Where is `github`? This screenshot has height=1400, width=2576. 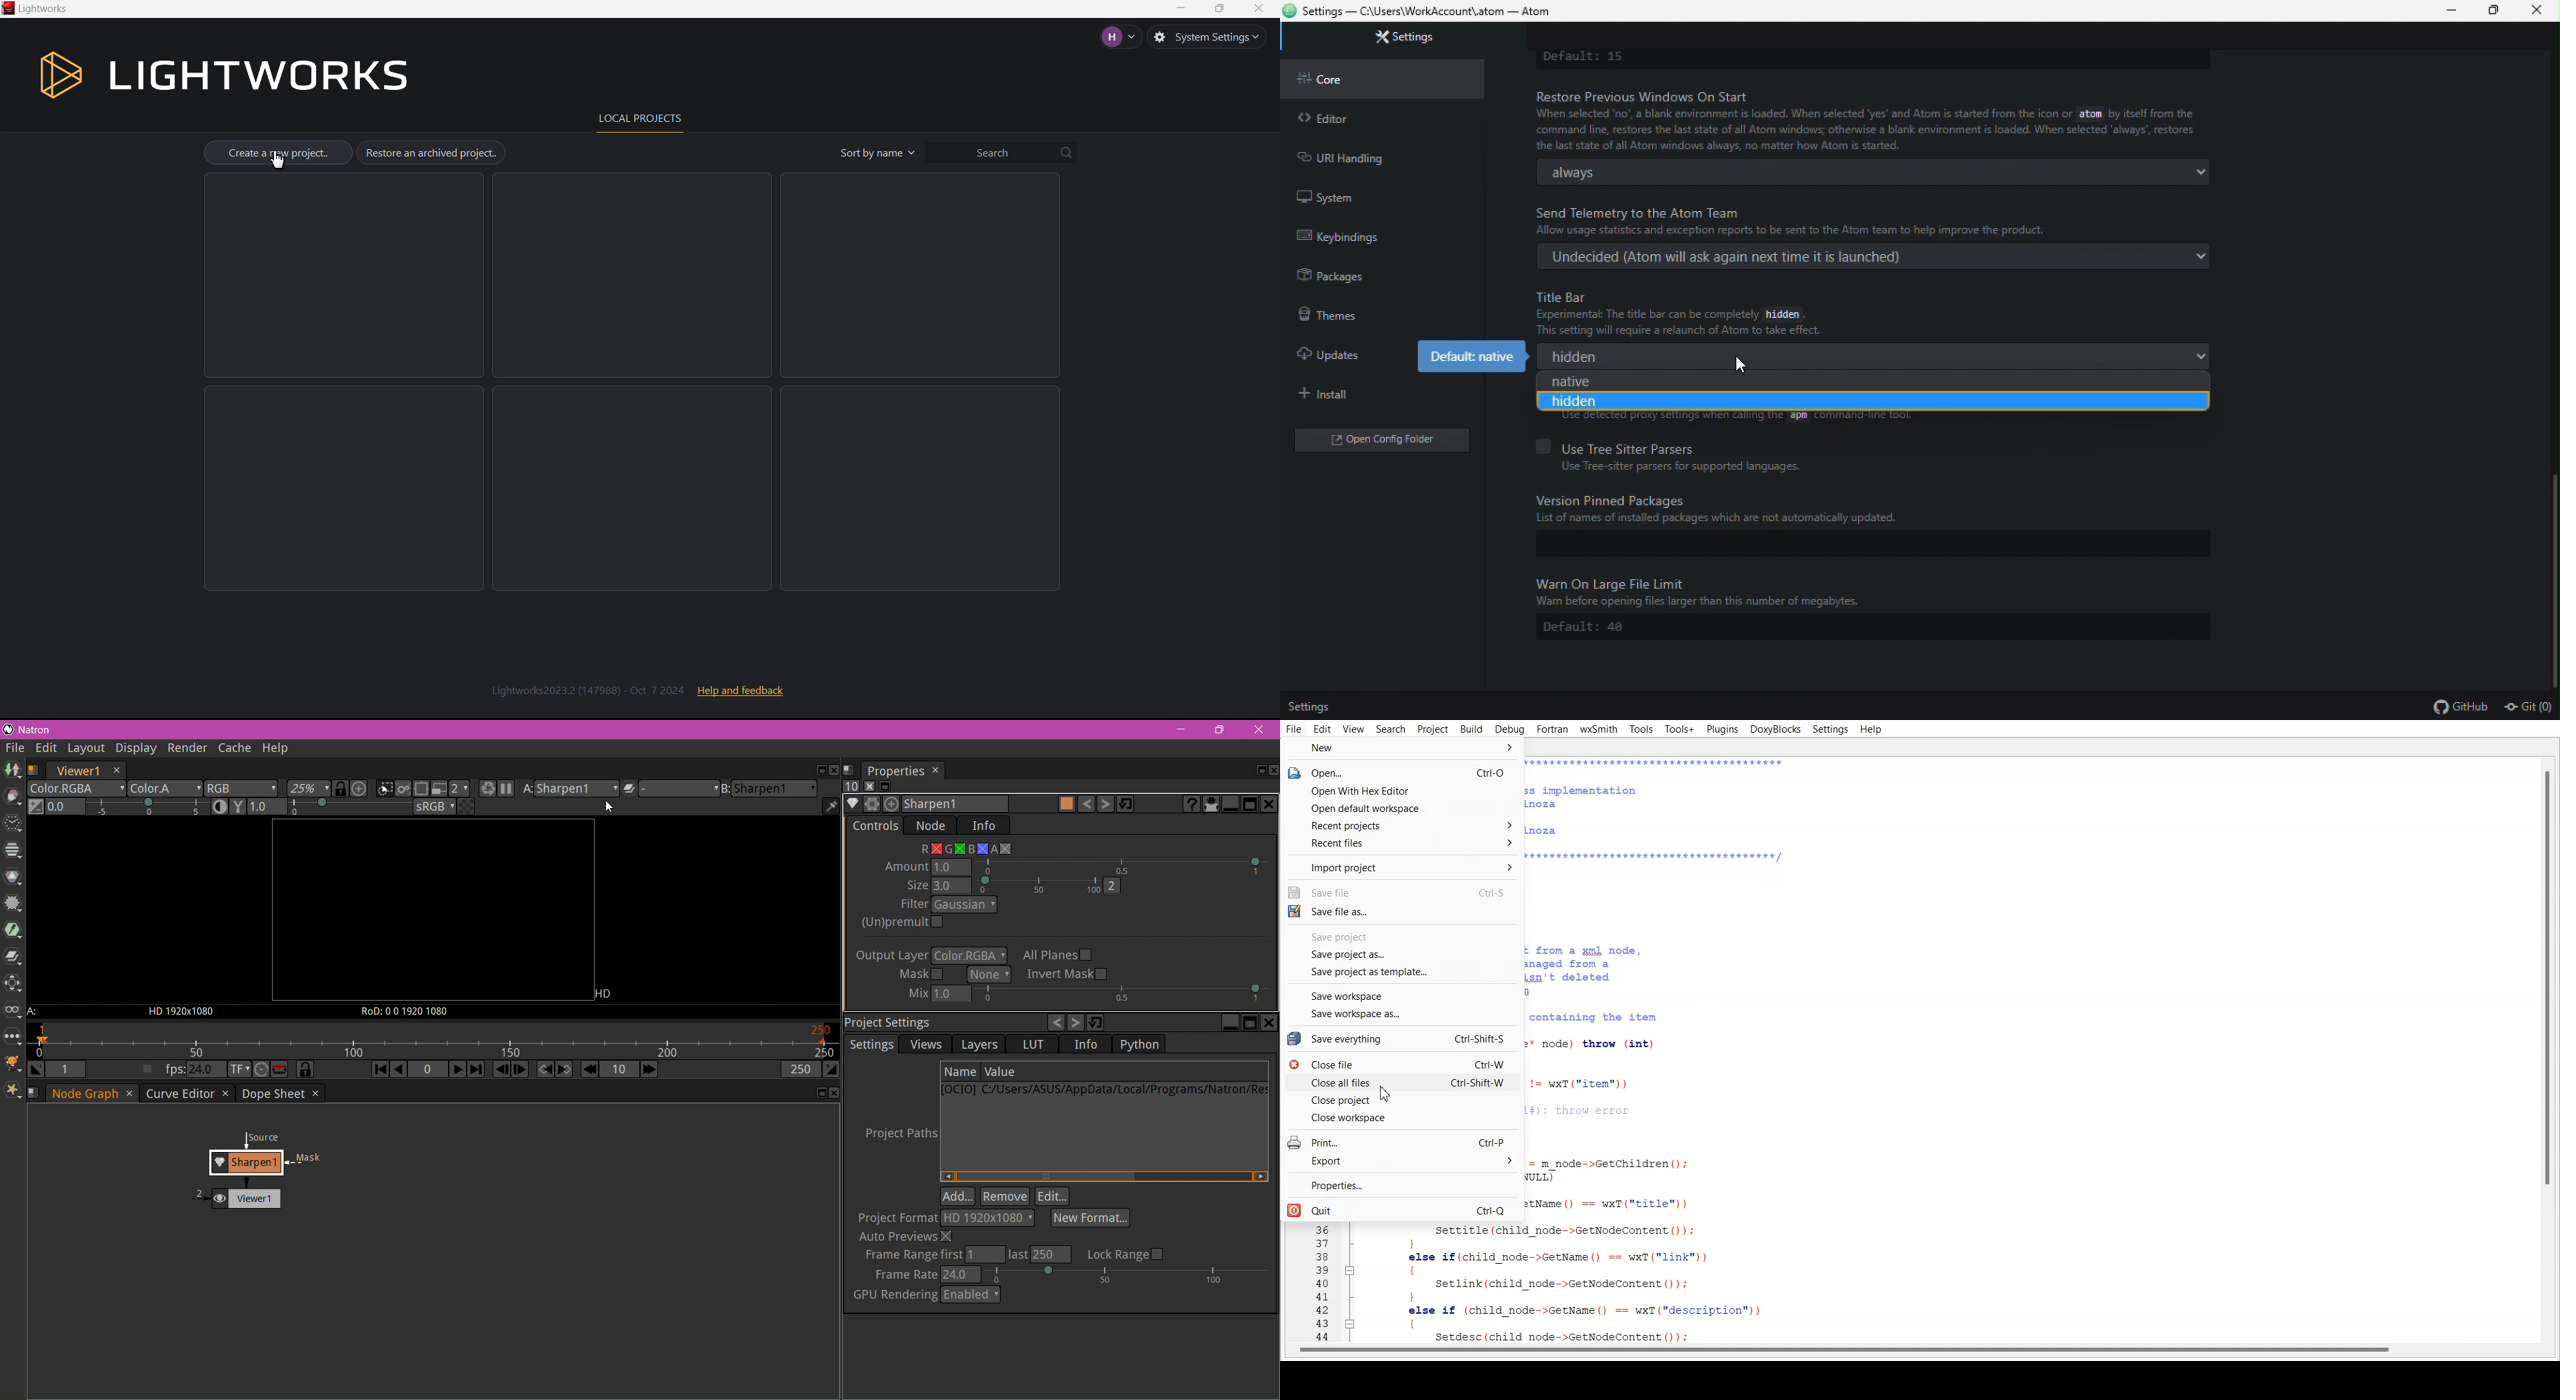
github is located at coordinates (2460, 707).